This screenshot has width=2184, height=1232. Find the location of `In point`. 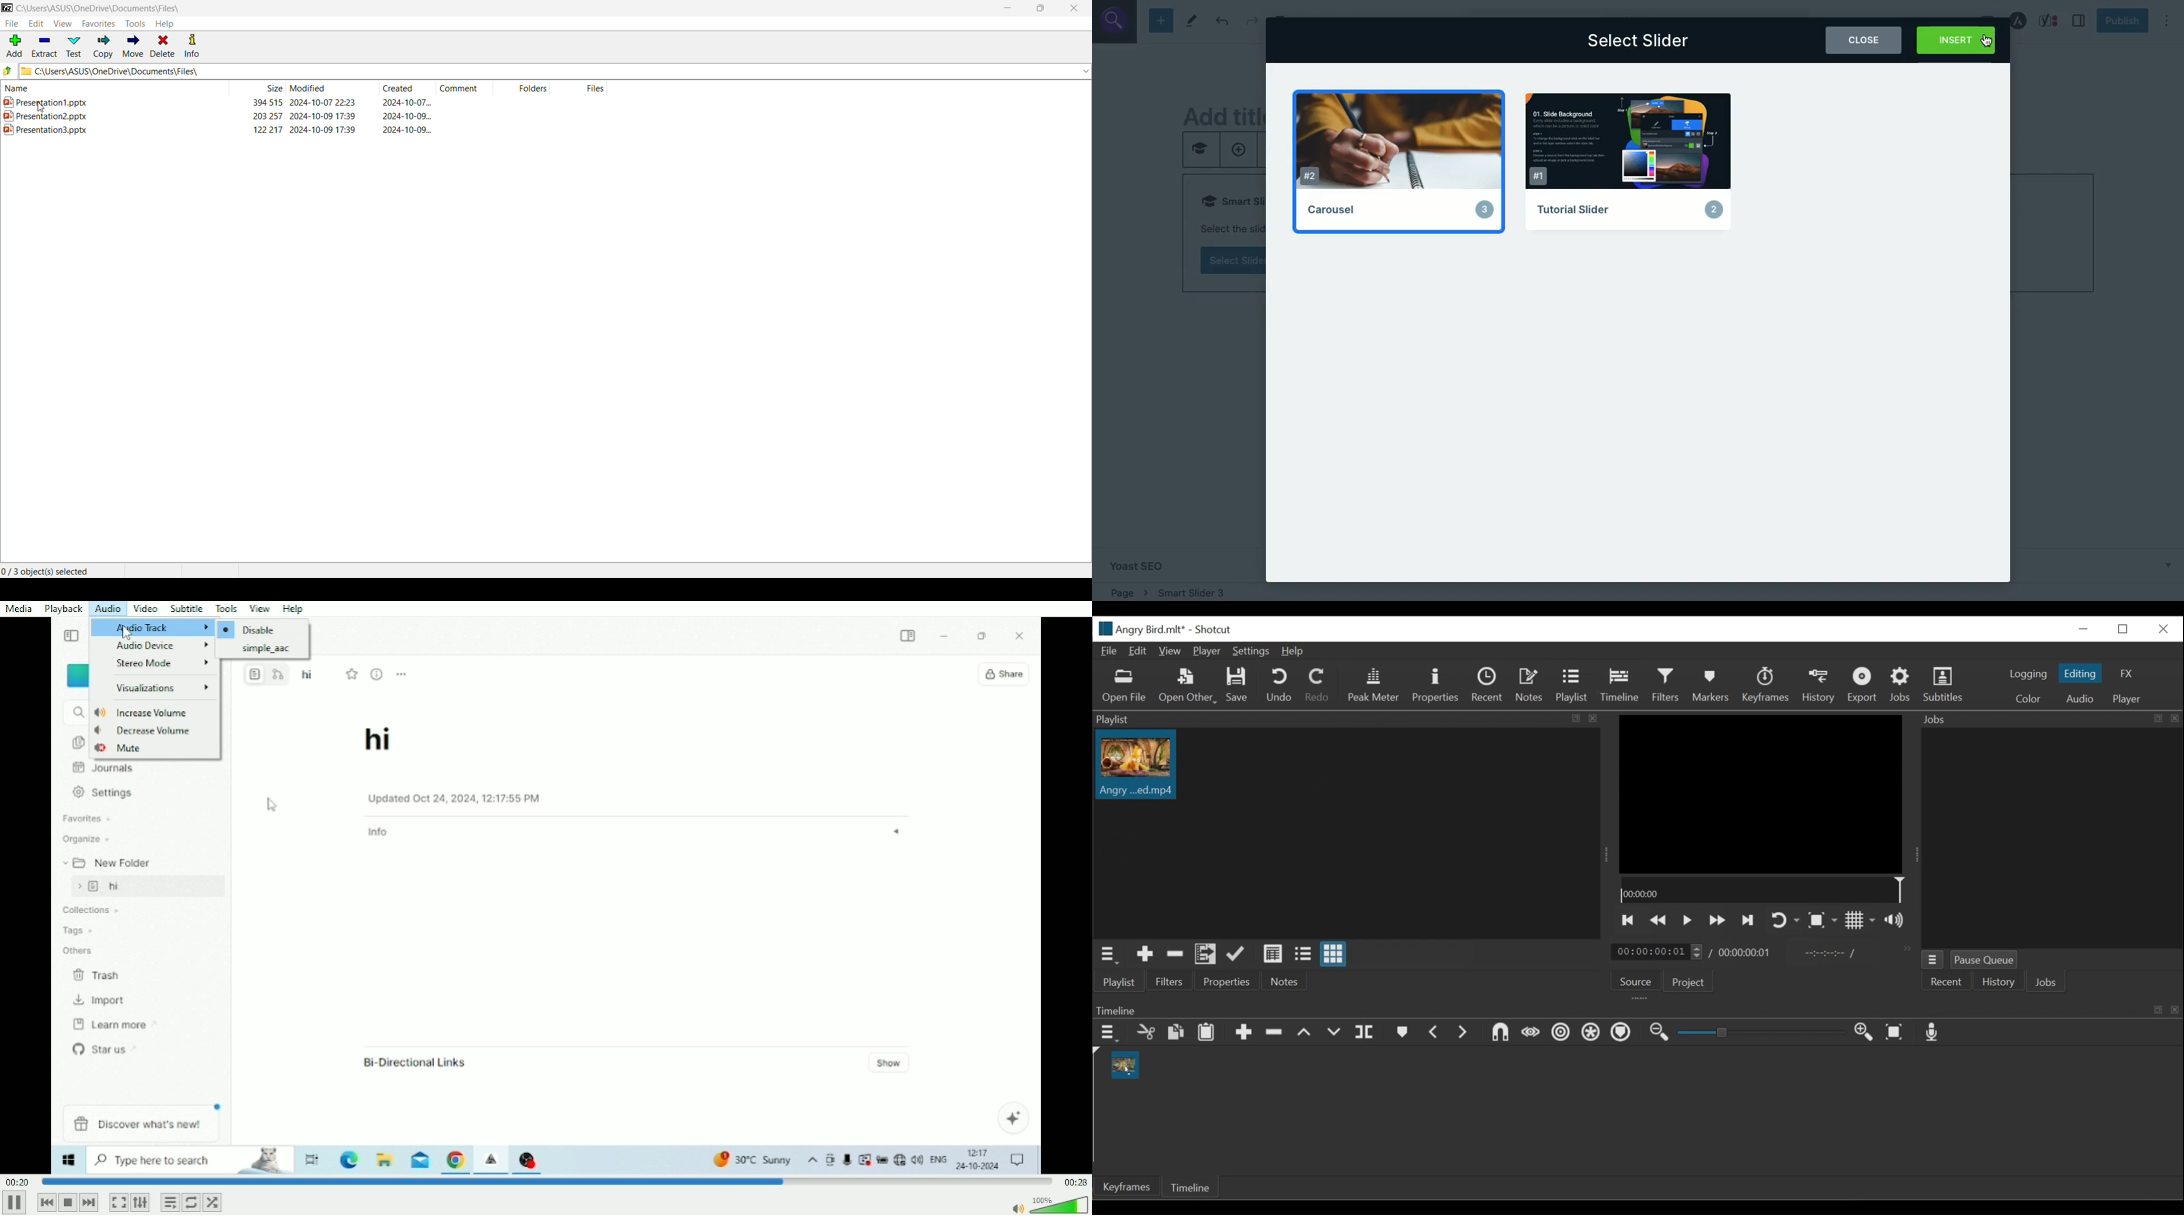

In point is located at coordinates (1830, 953).